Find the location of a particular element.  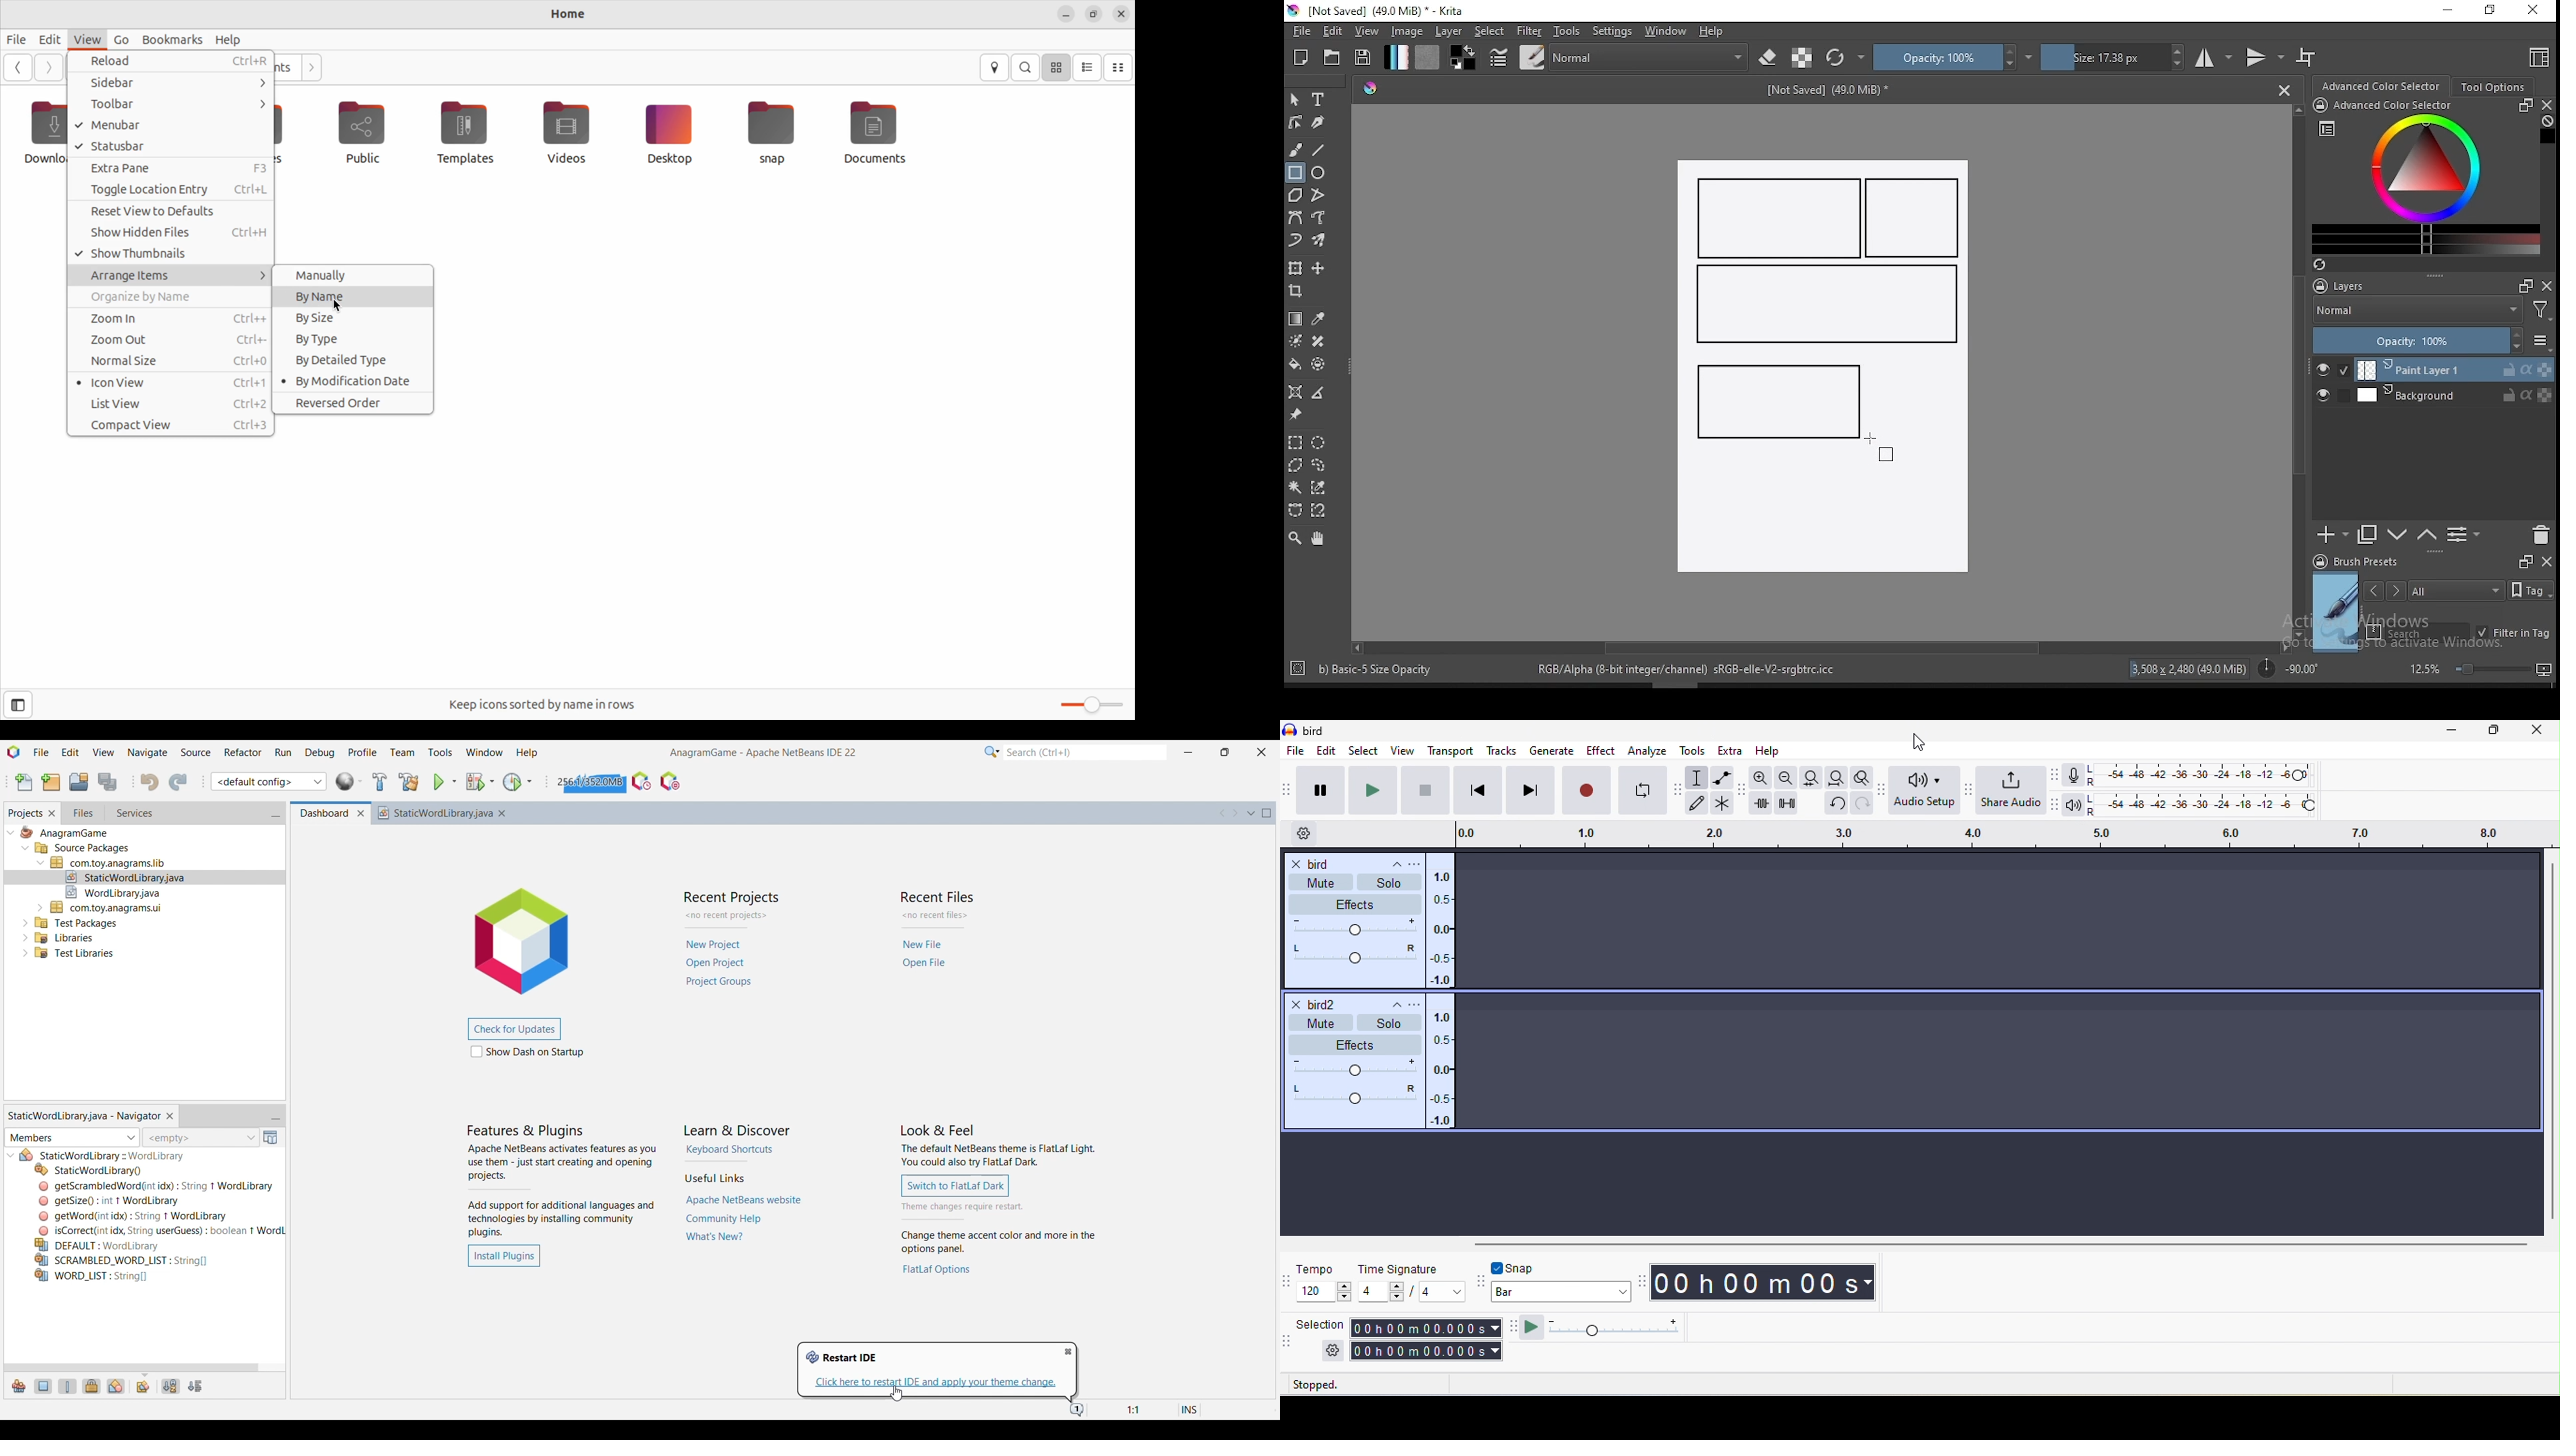

Keyboard shortcuts is located at coordinates (730, 1149).